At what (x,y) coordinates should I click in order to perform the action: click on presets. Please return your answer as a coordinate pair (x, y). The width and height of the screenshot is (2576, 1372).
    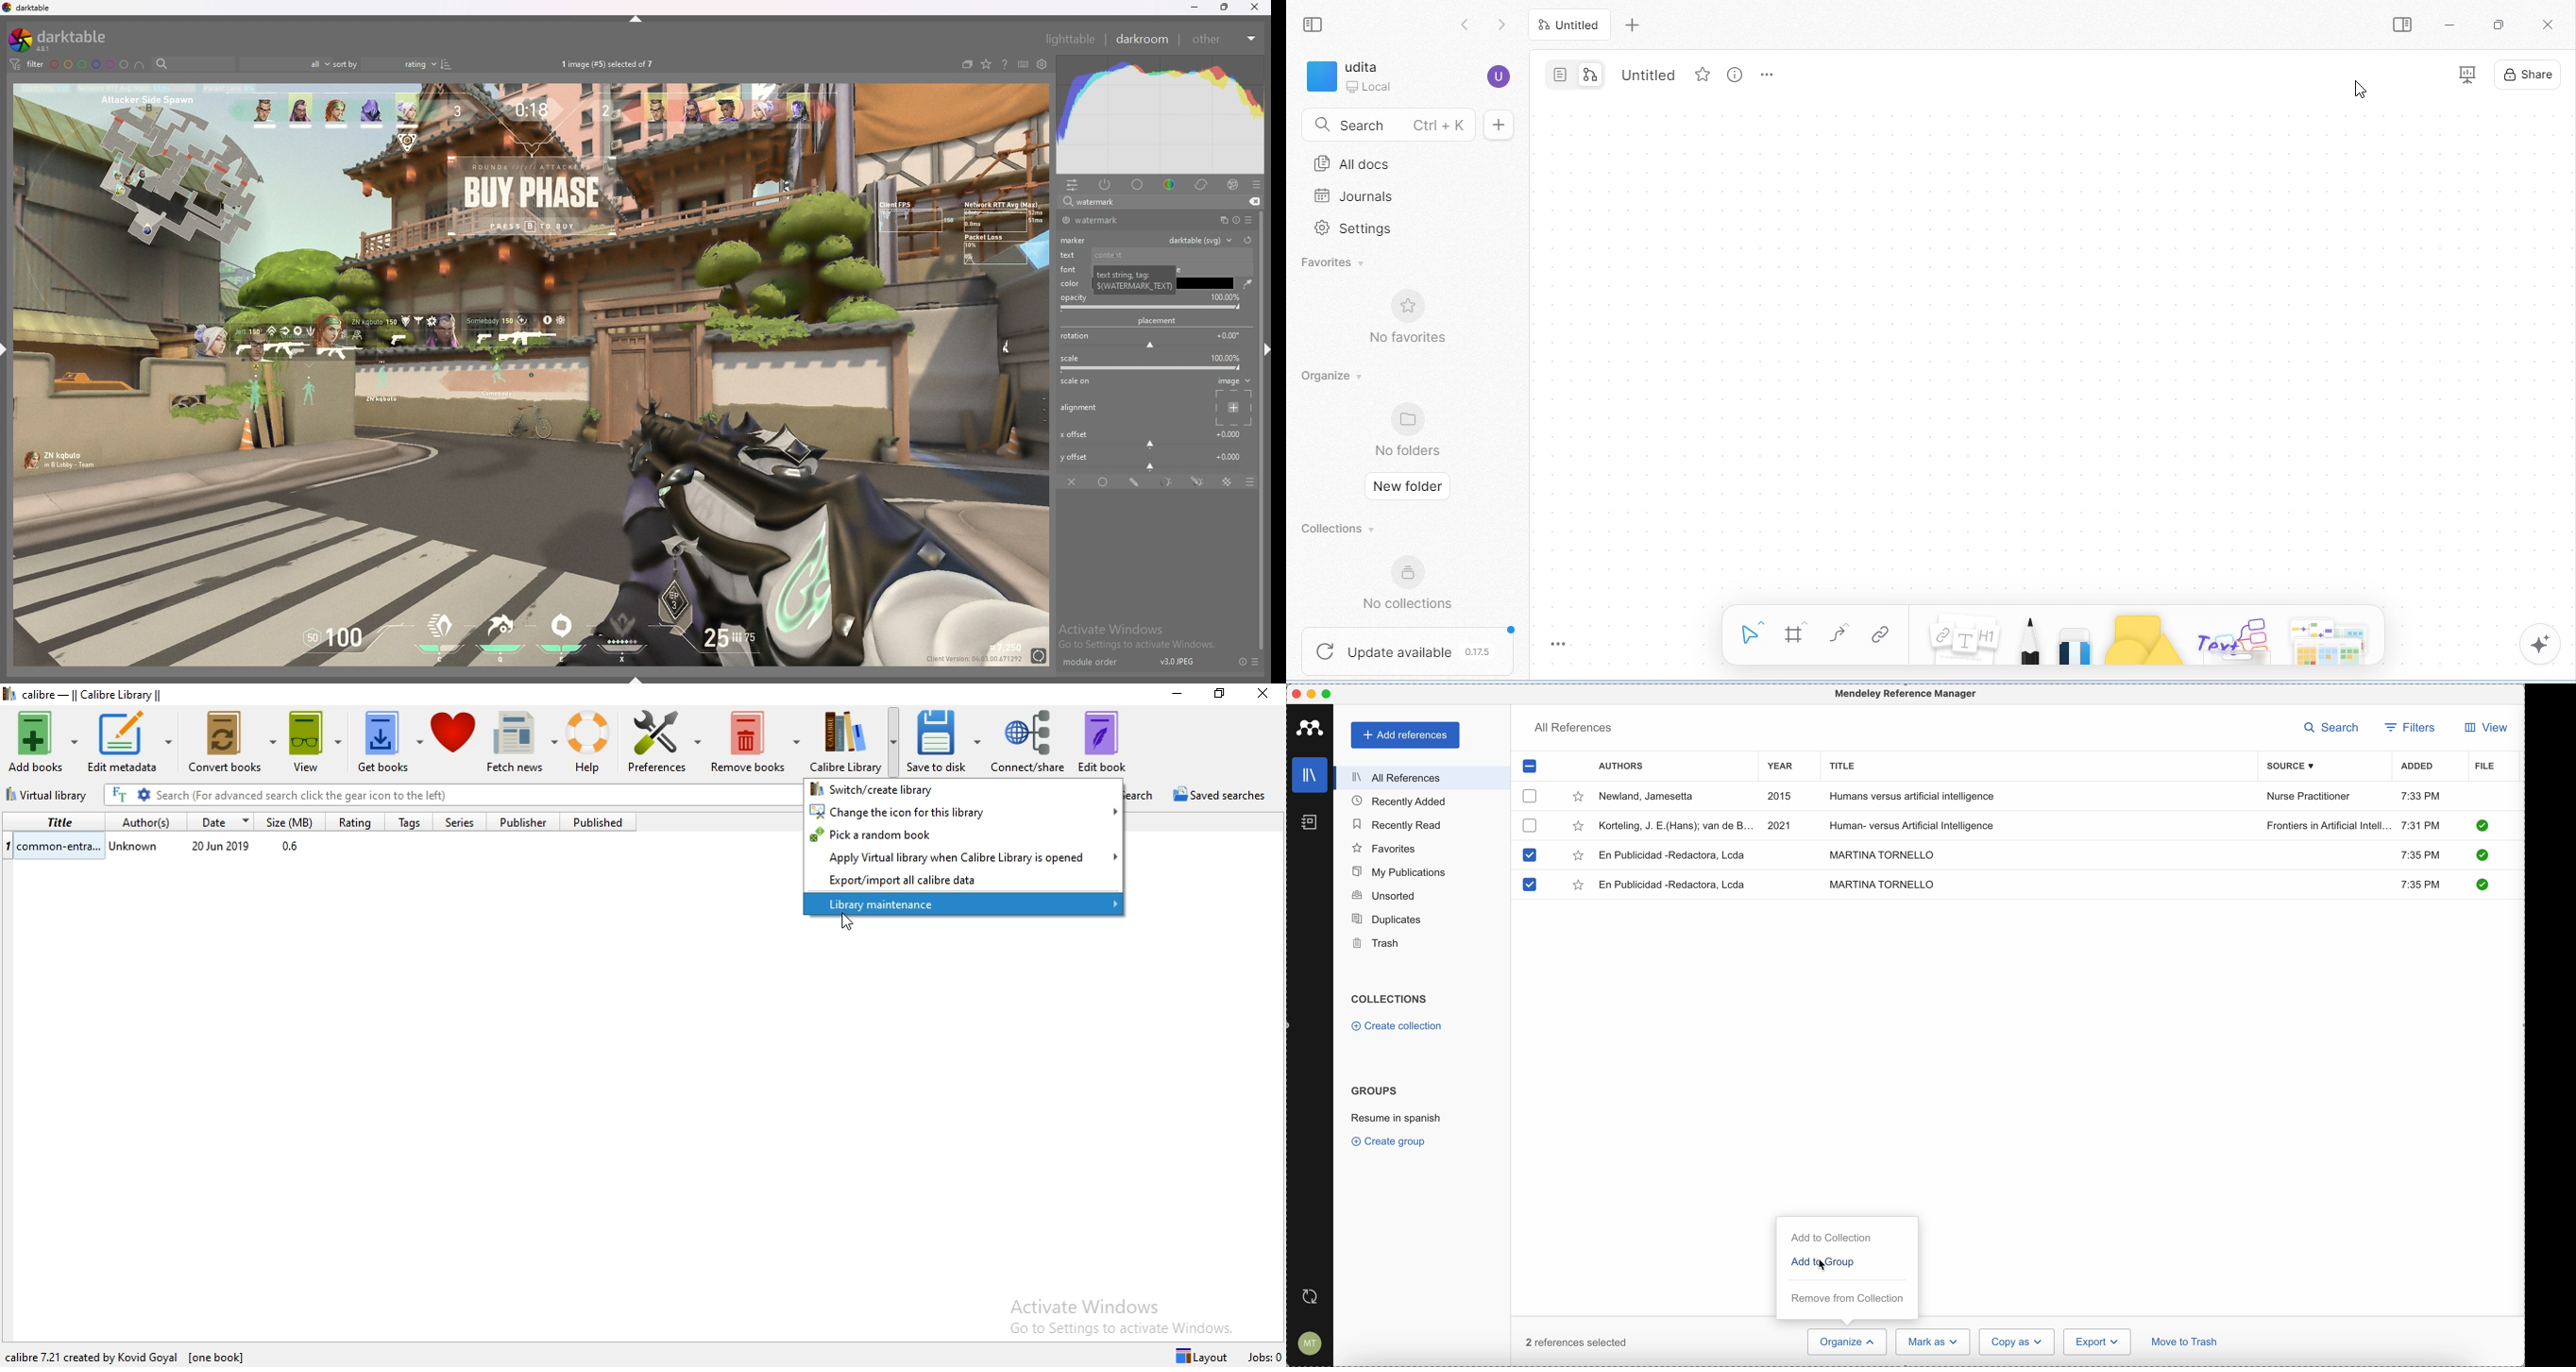
    Looking at the image, I should click on (1257, 662).